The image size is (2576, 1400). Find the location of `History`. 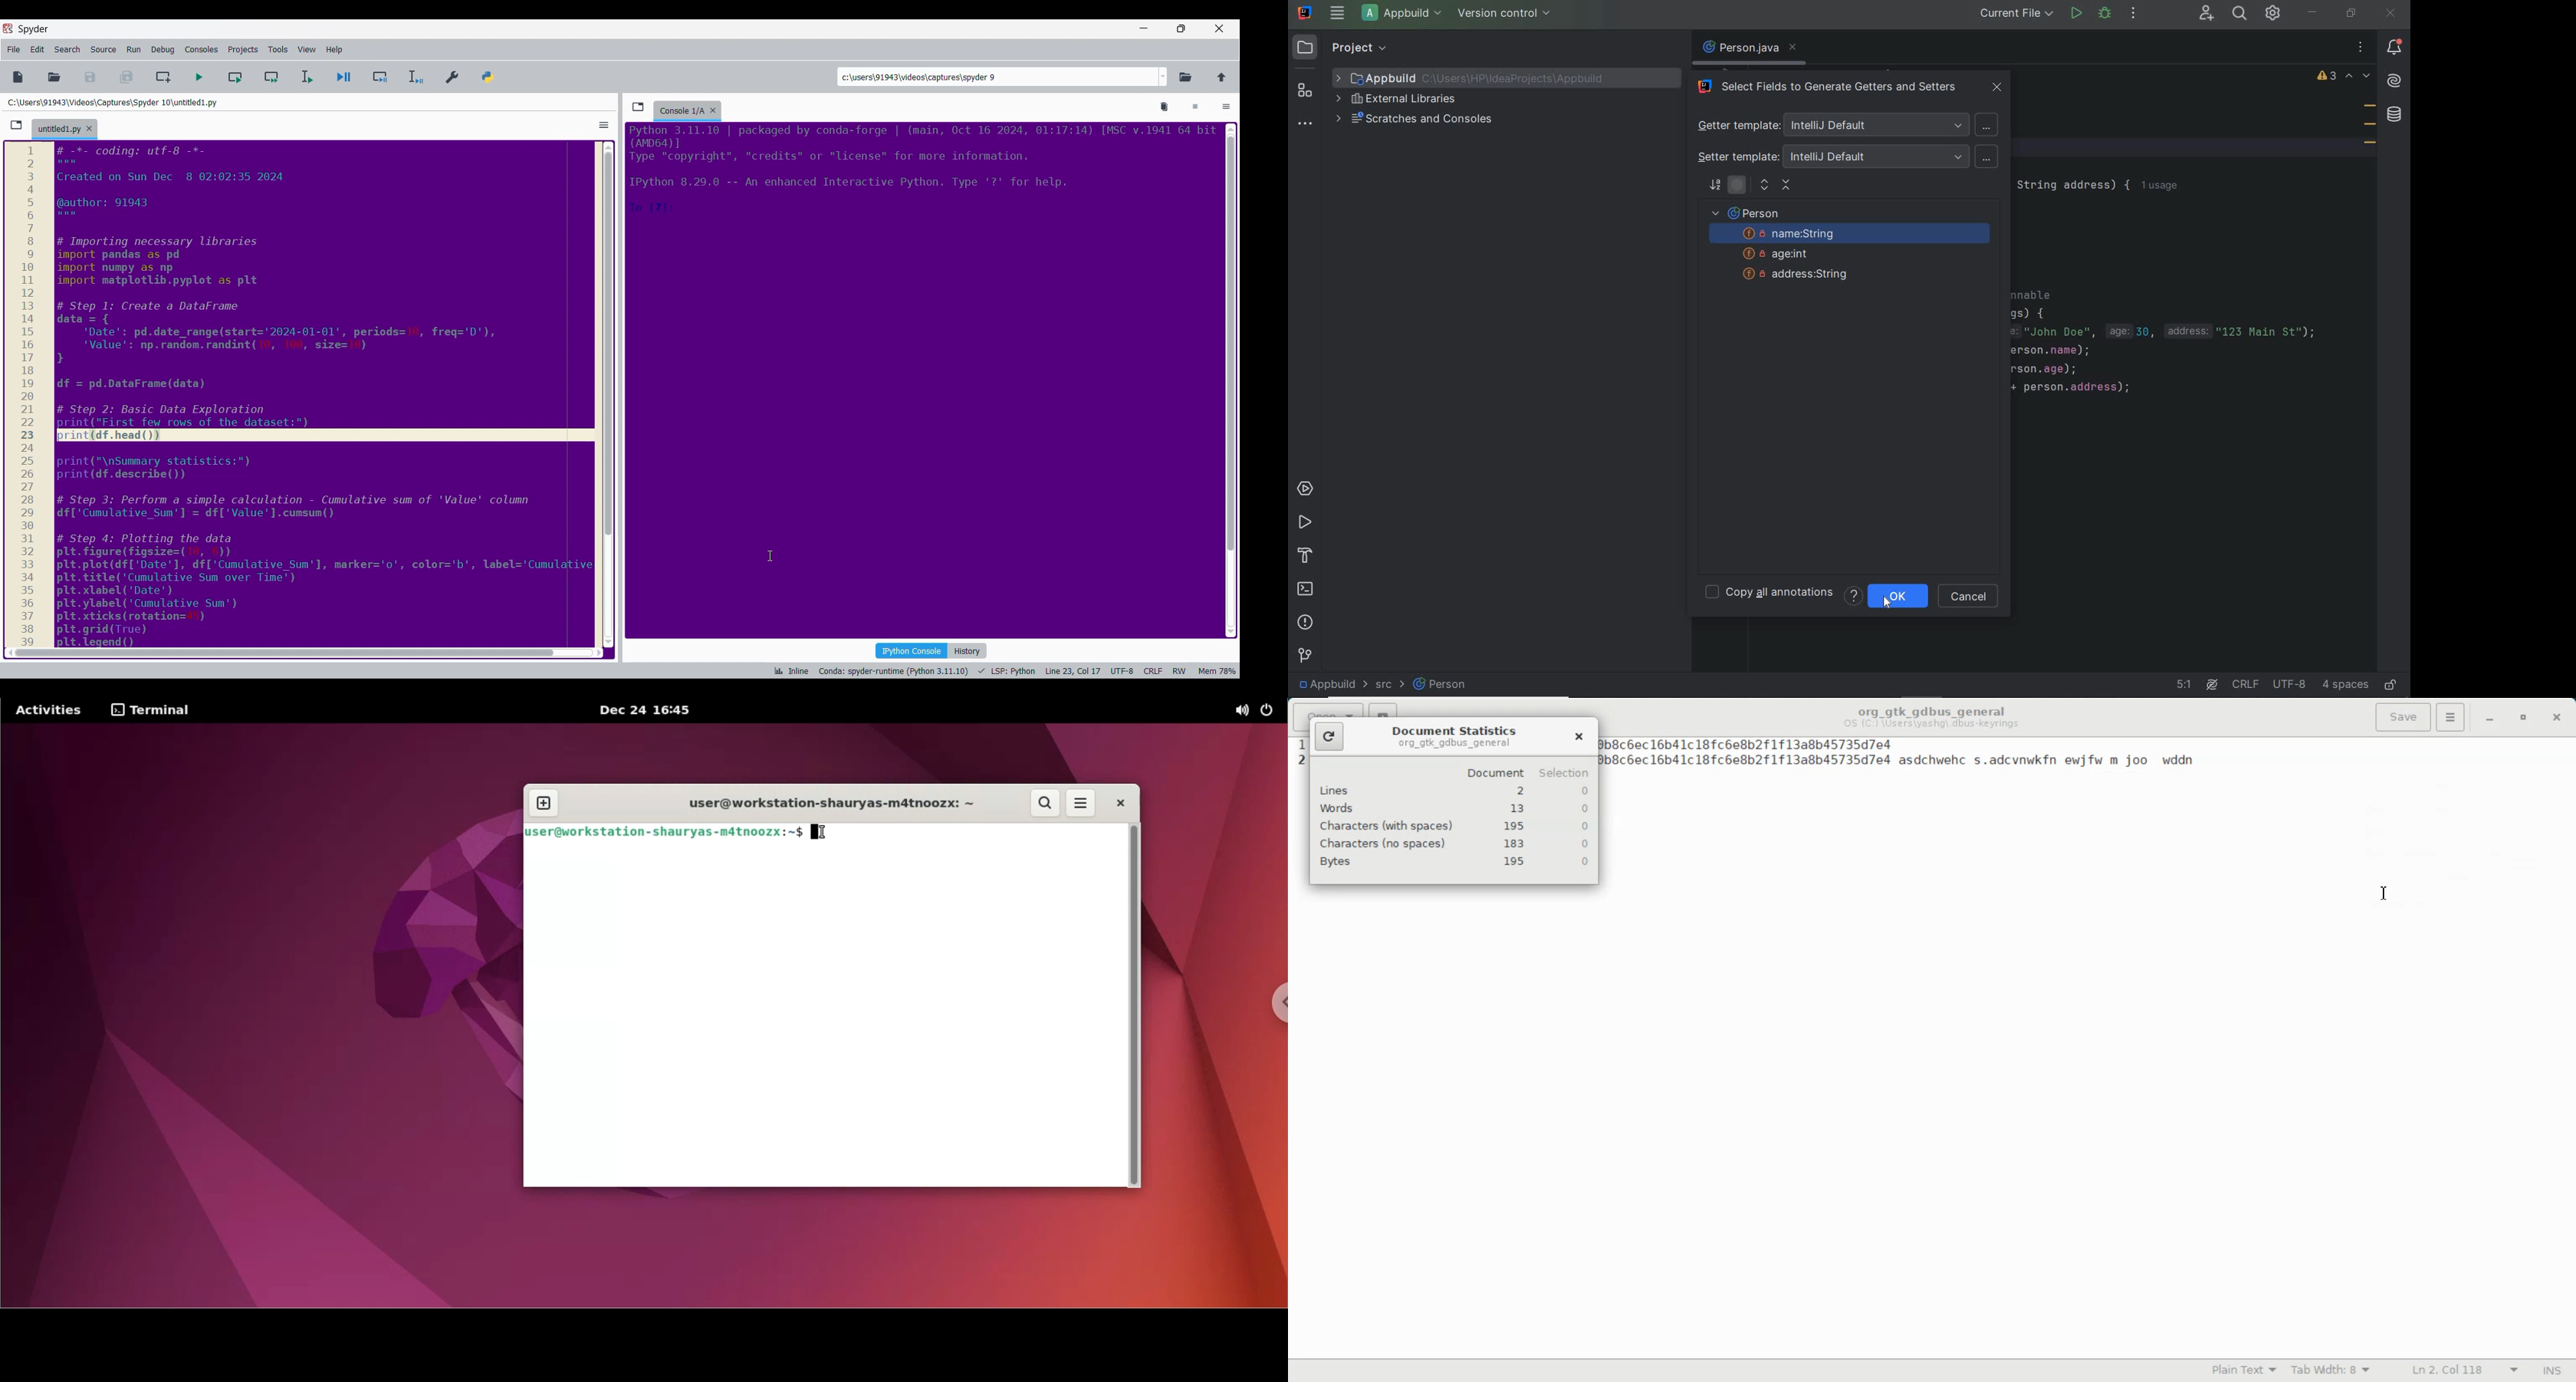

History is located at coordinates (969, 651).